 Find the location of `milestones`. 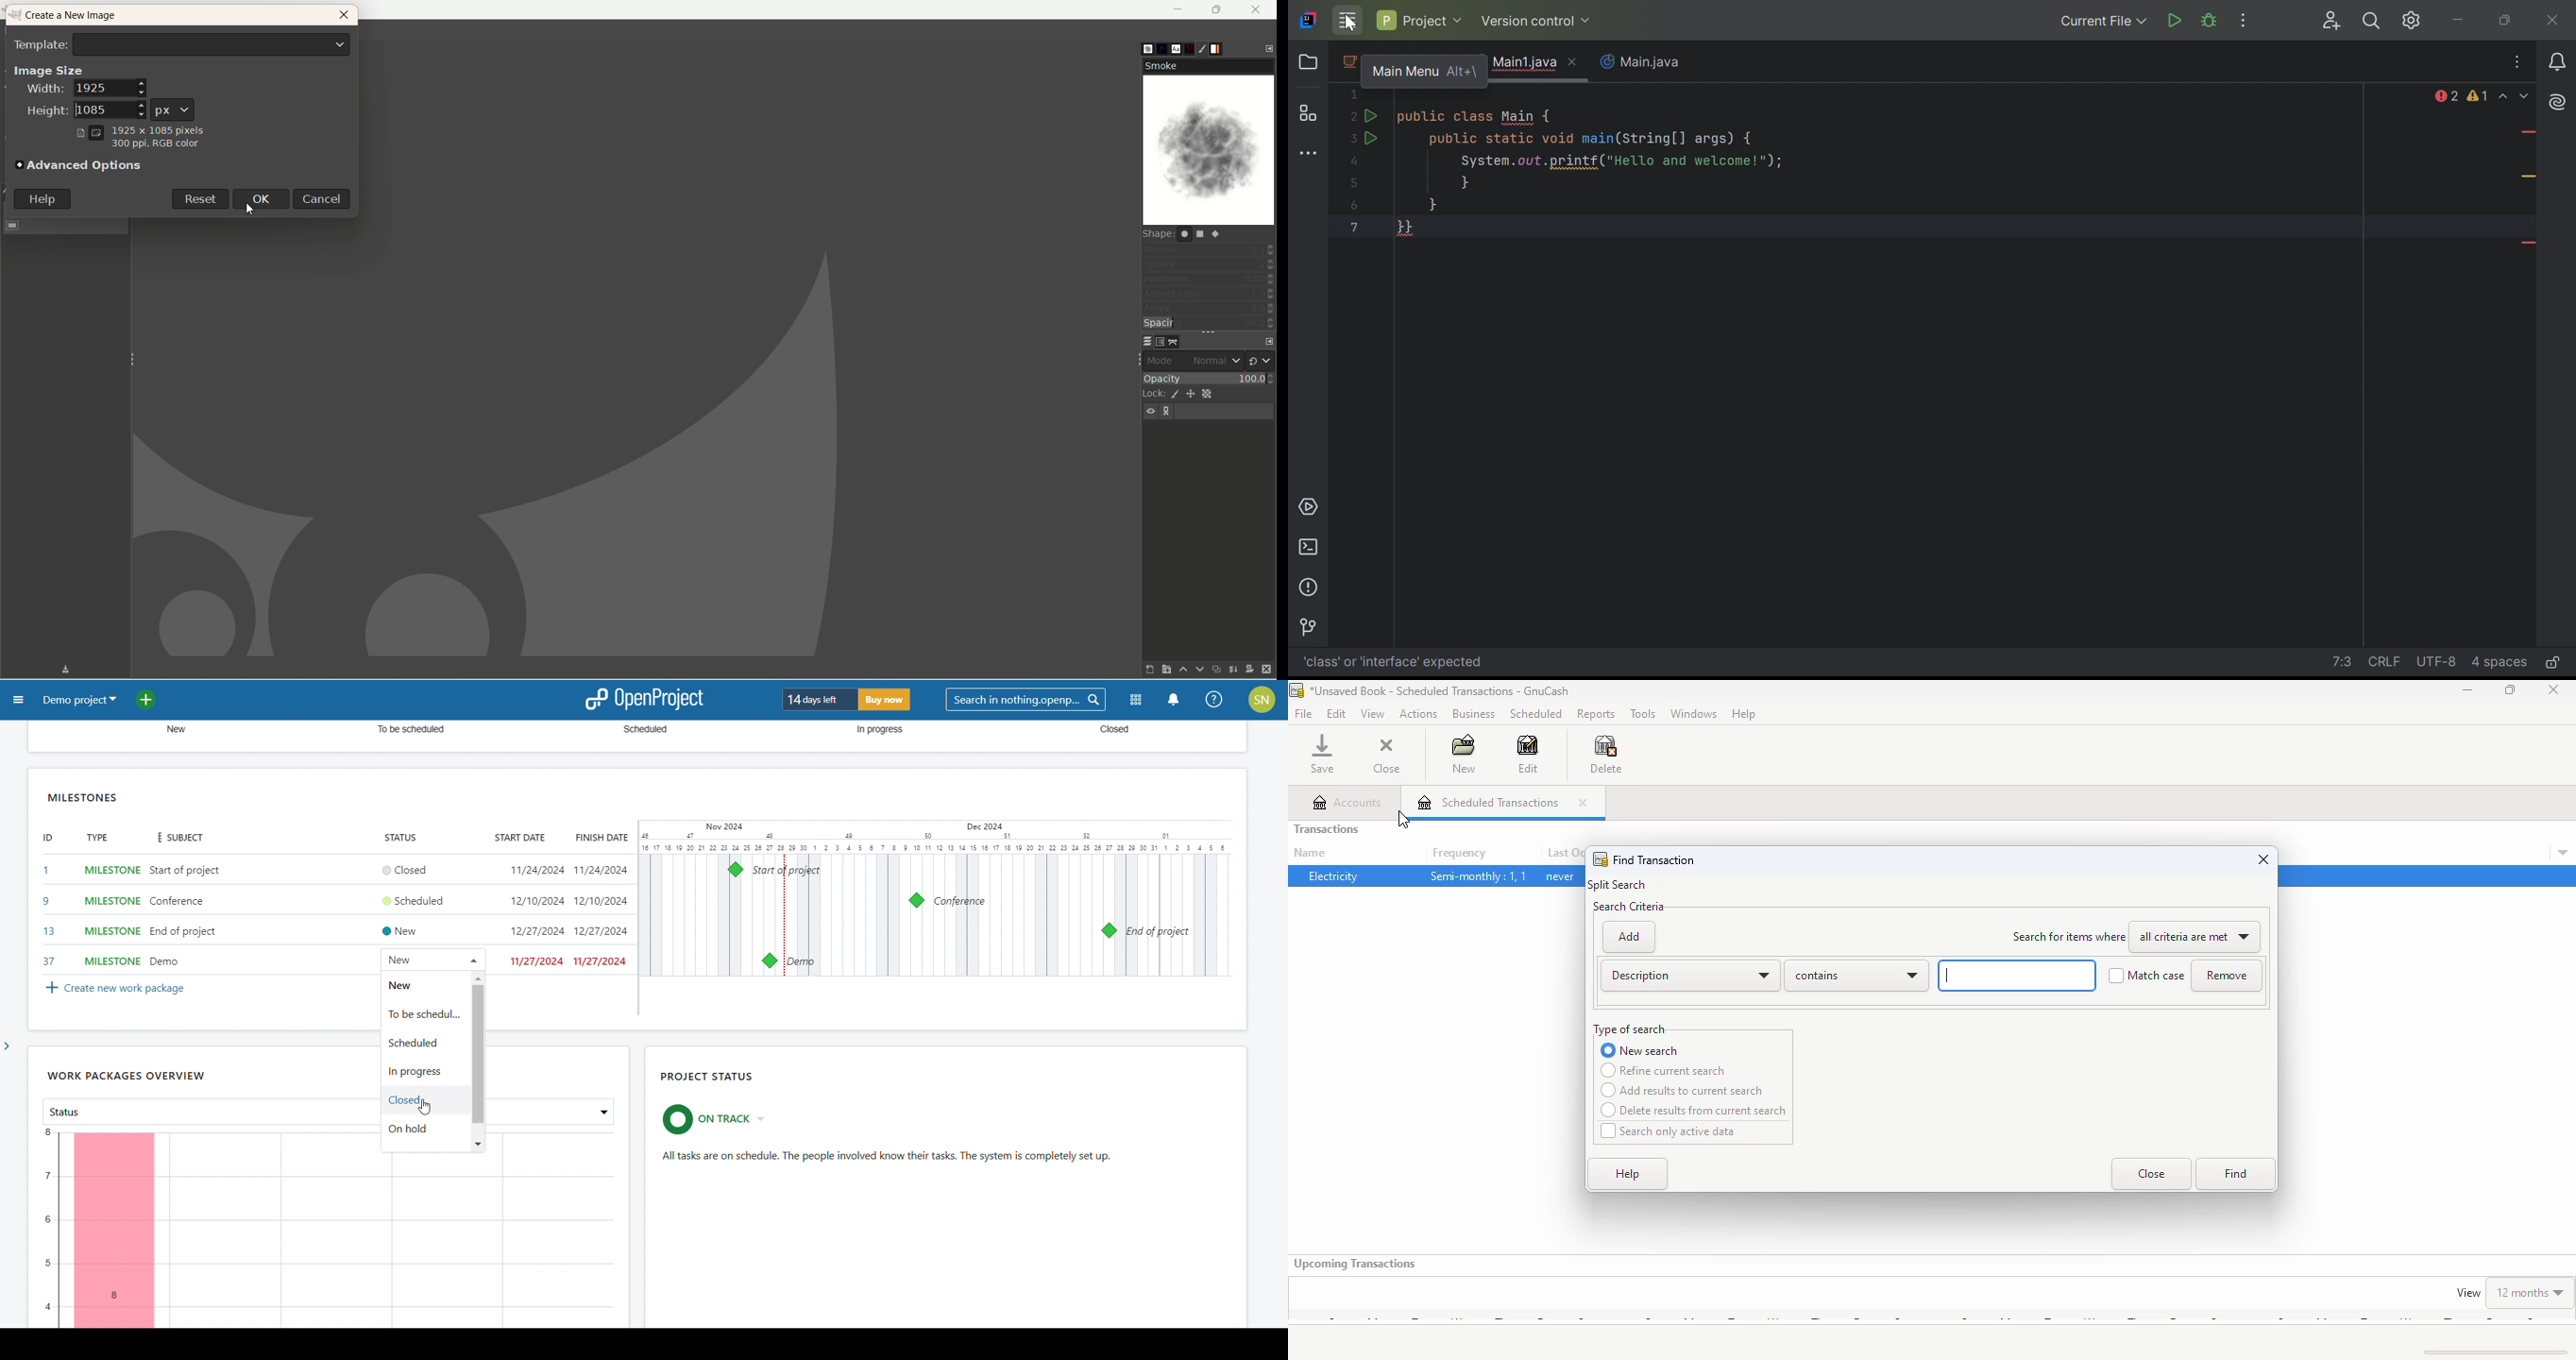

milestones is located at coordinates (84, 797).